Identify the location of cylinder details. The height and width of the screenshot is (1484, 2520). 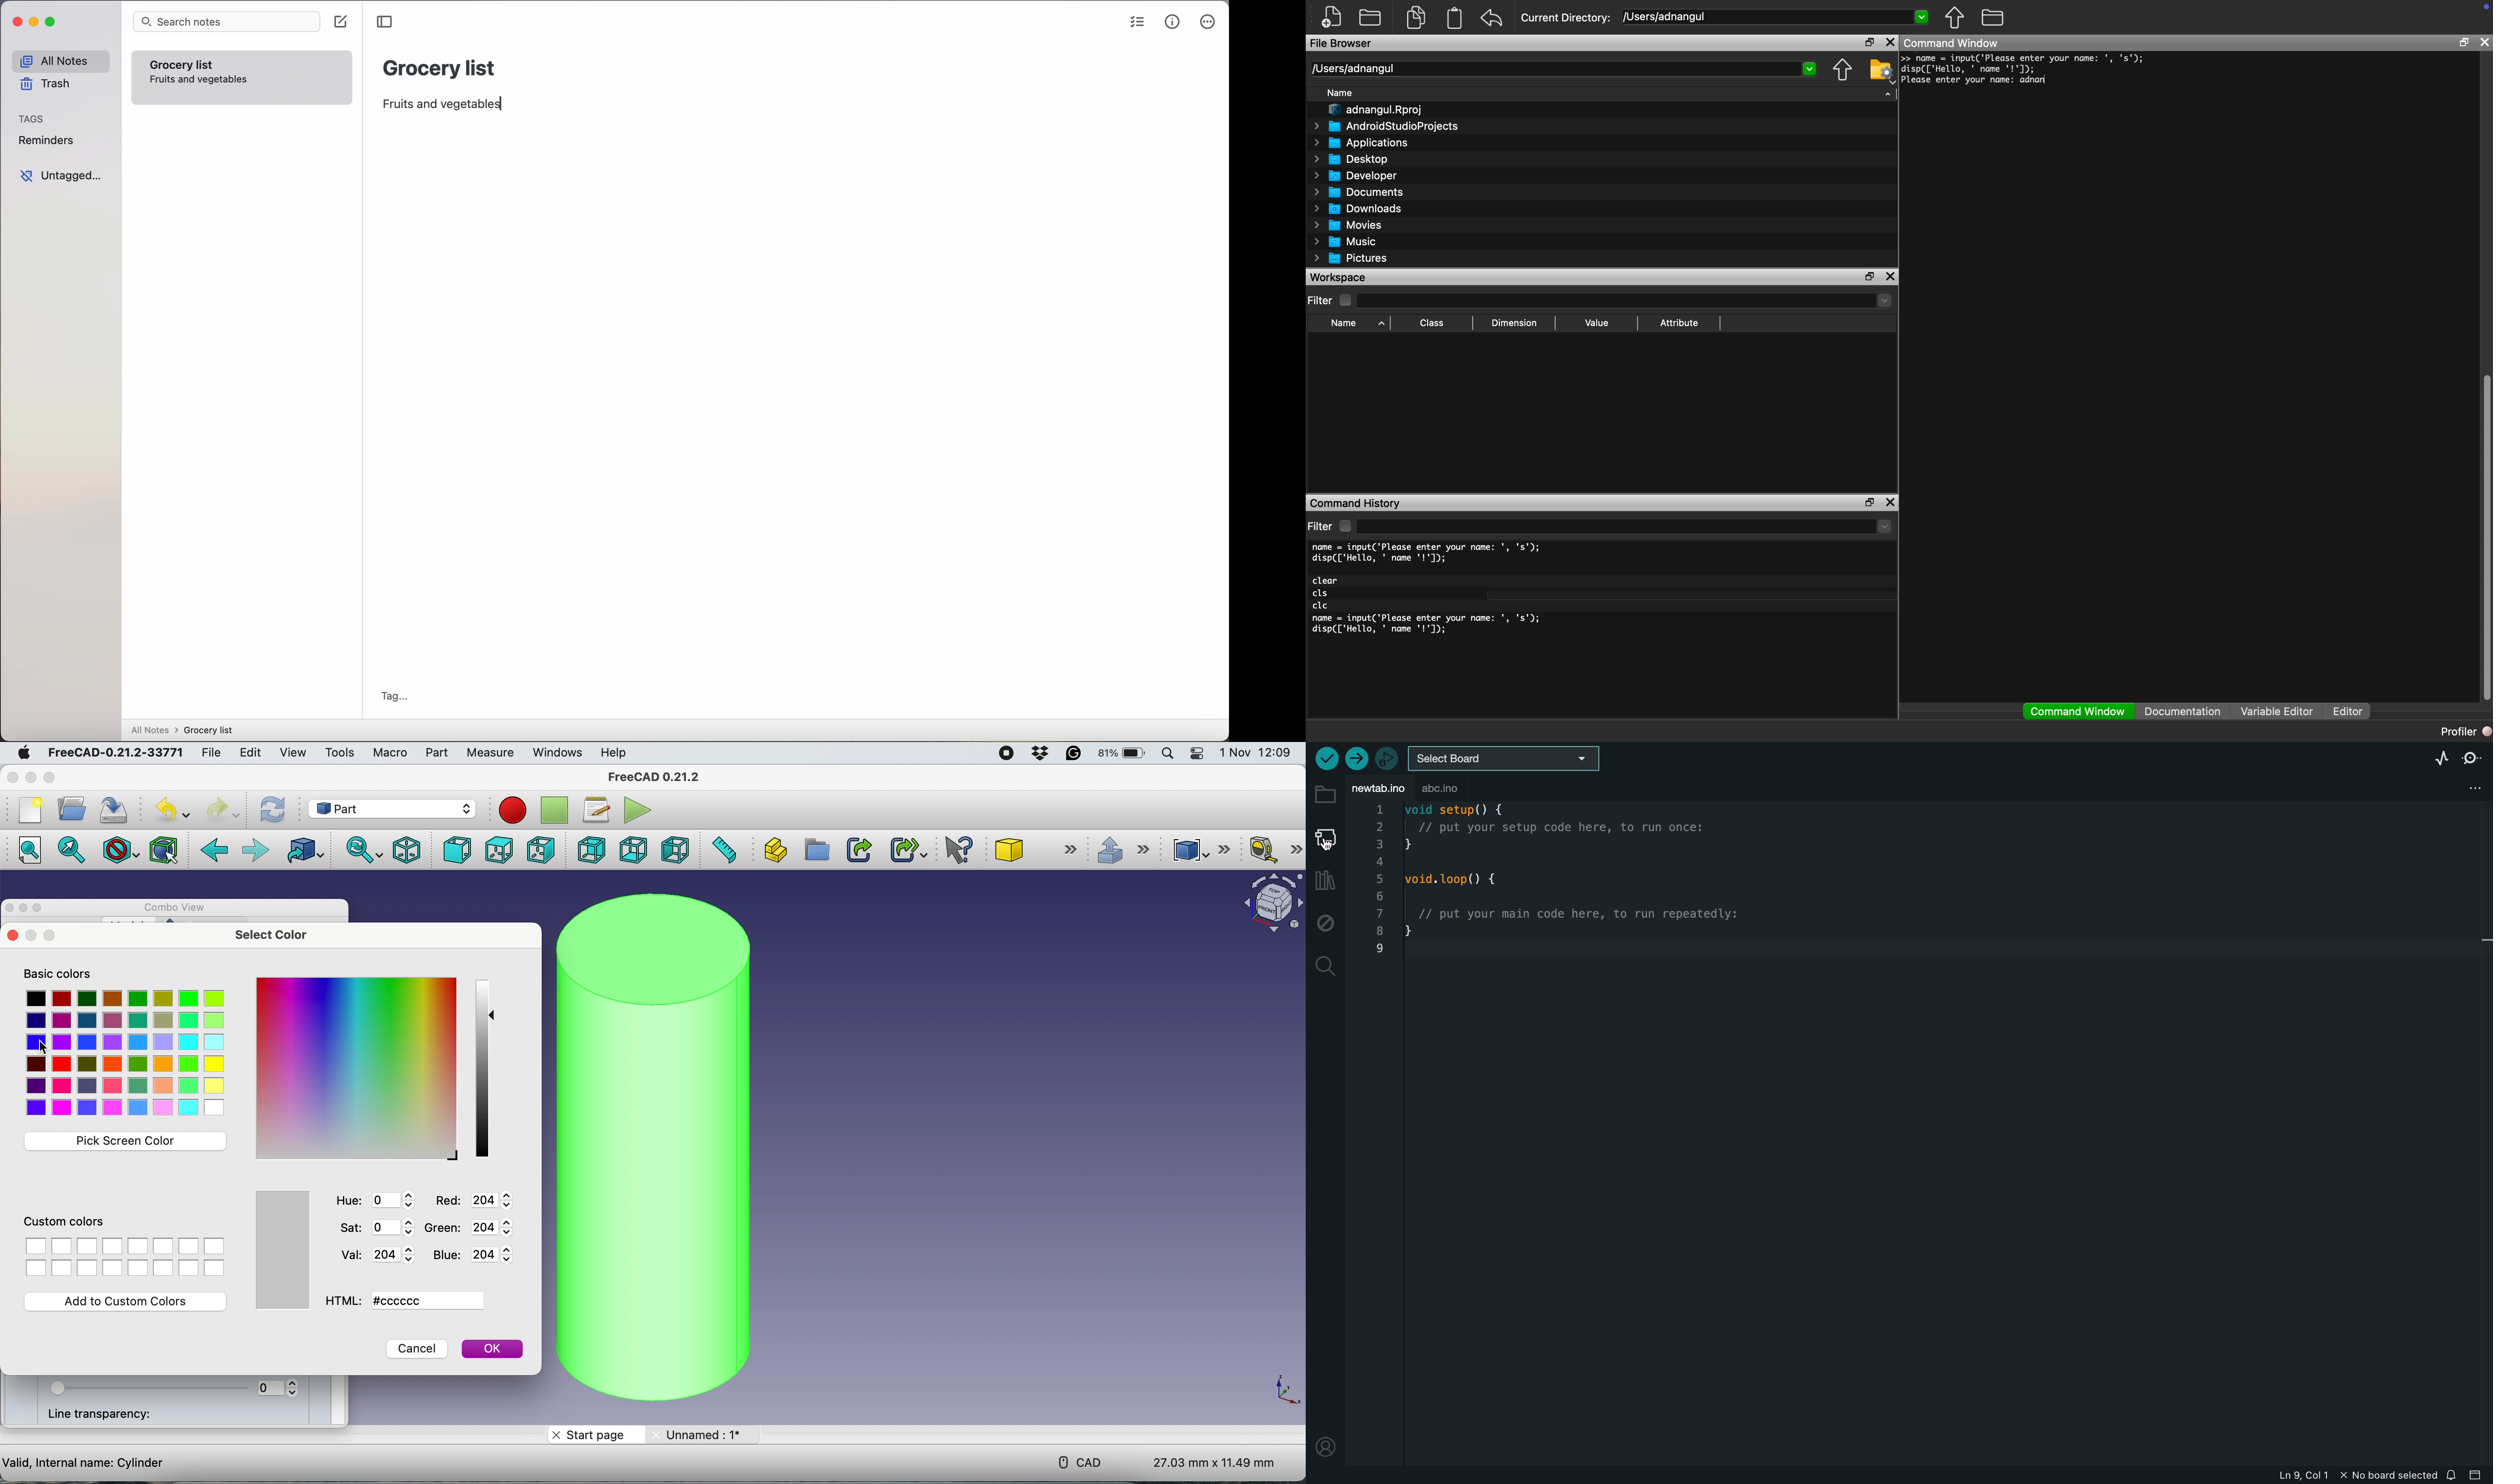
(84, 1464).